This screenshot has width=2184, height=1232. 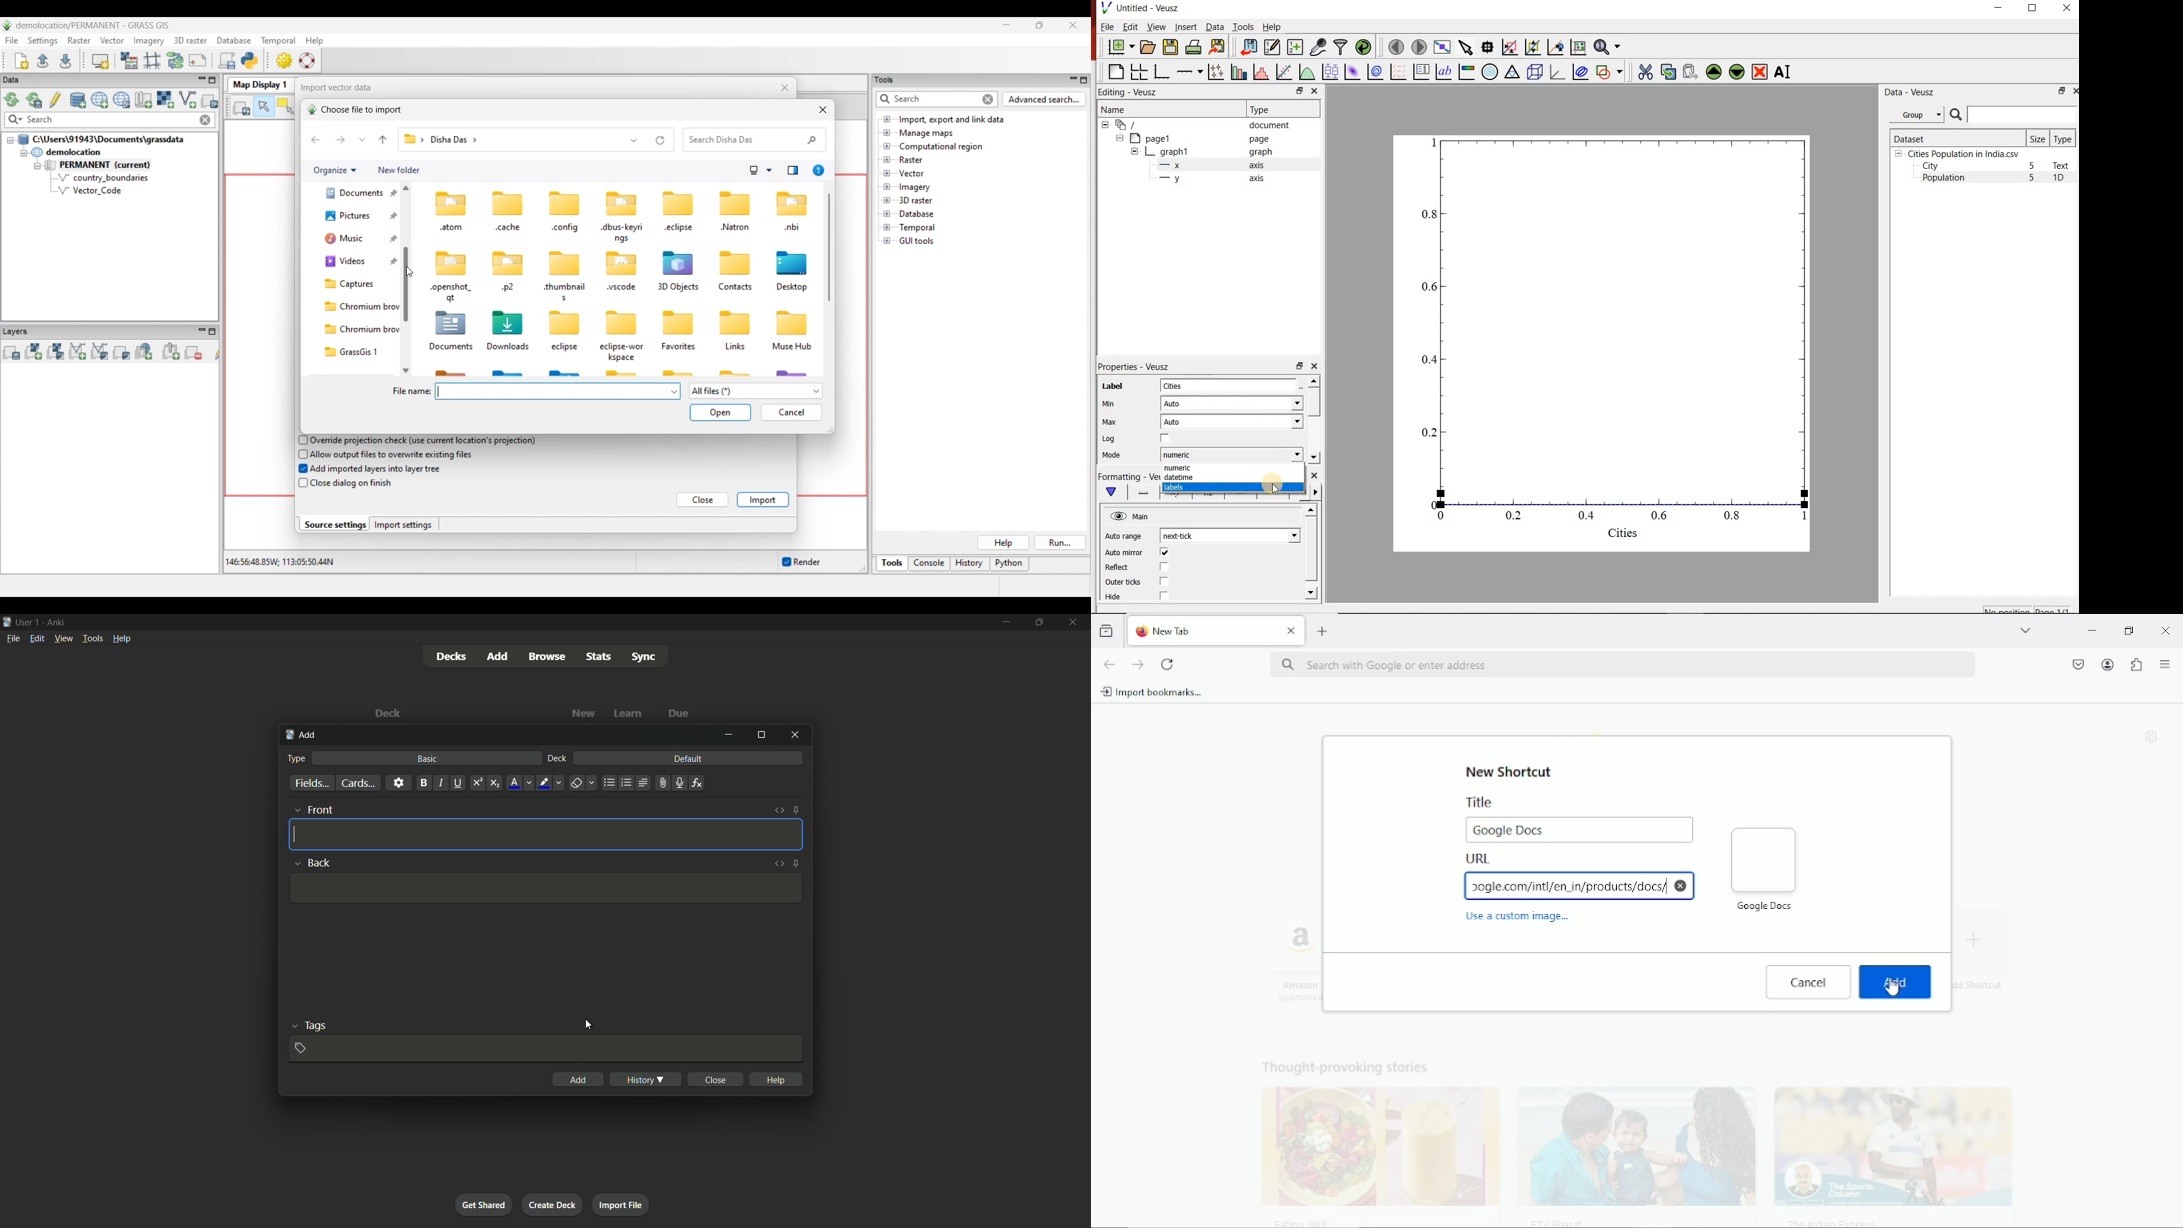 What do you see at coordinates (312, 782) in the screenshot?
I see `fields` at bounding box center [312, 782].